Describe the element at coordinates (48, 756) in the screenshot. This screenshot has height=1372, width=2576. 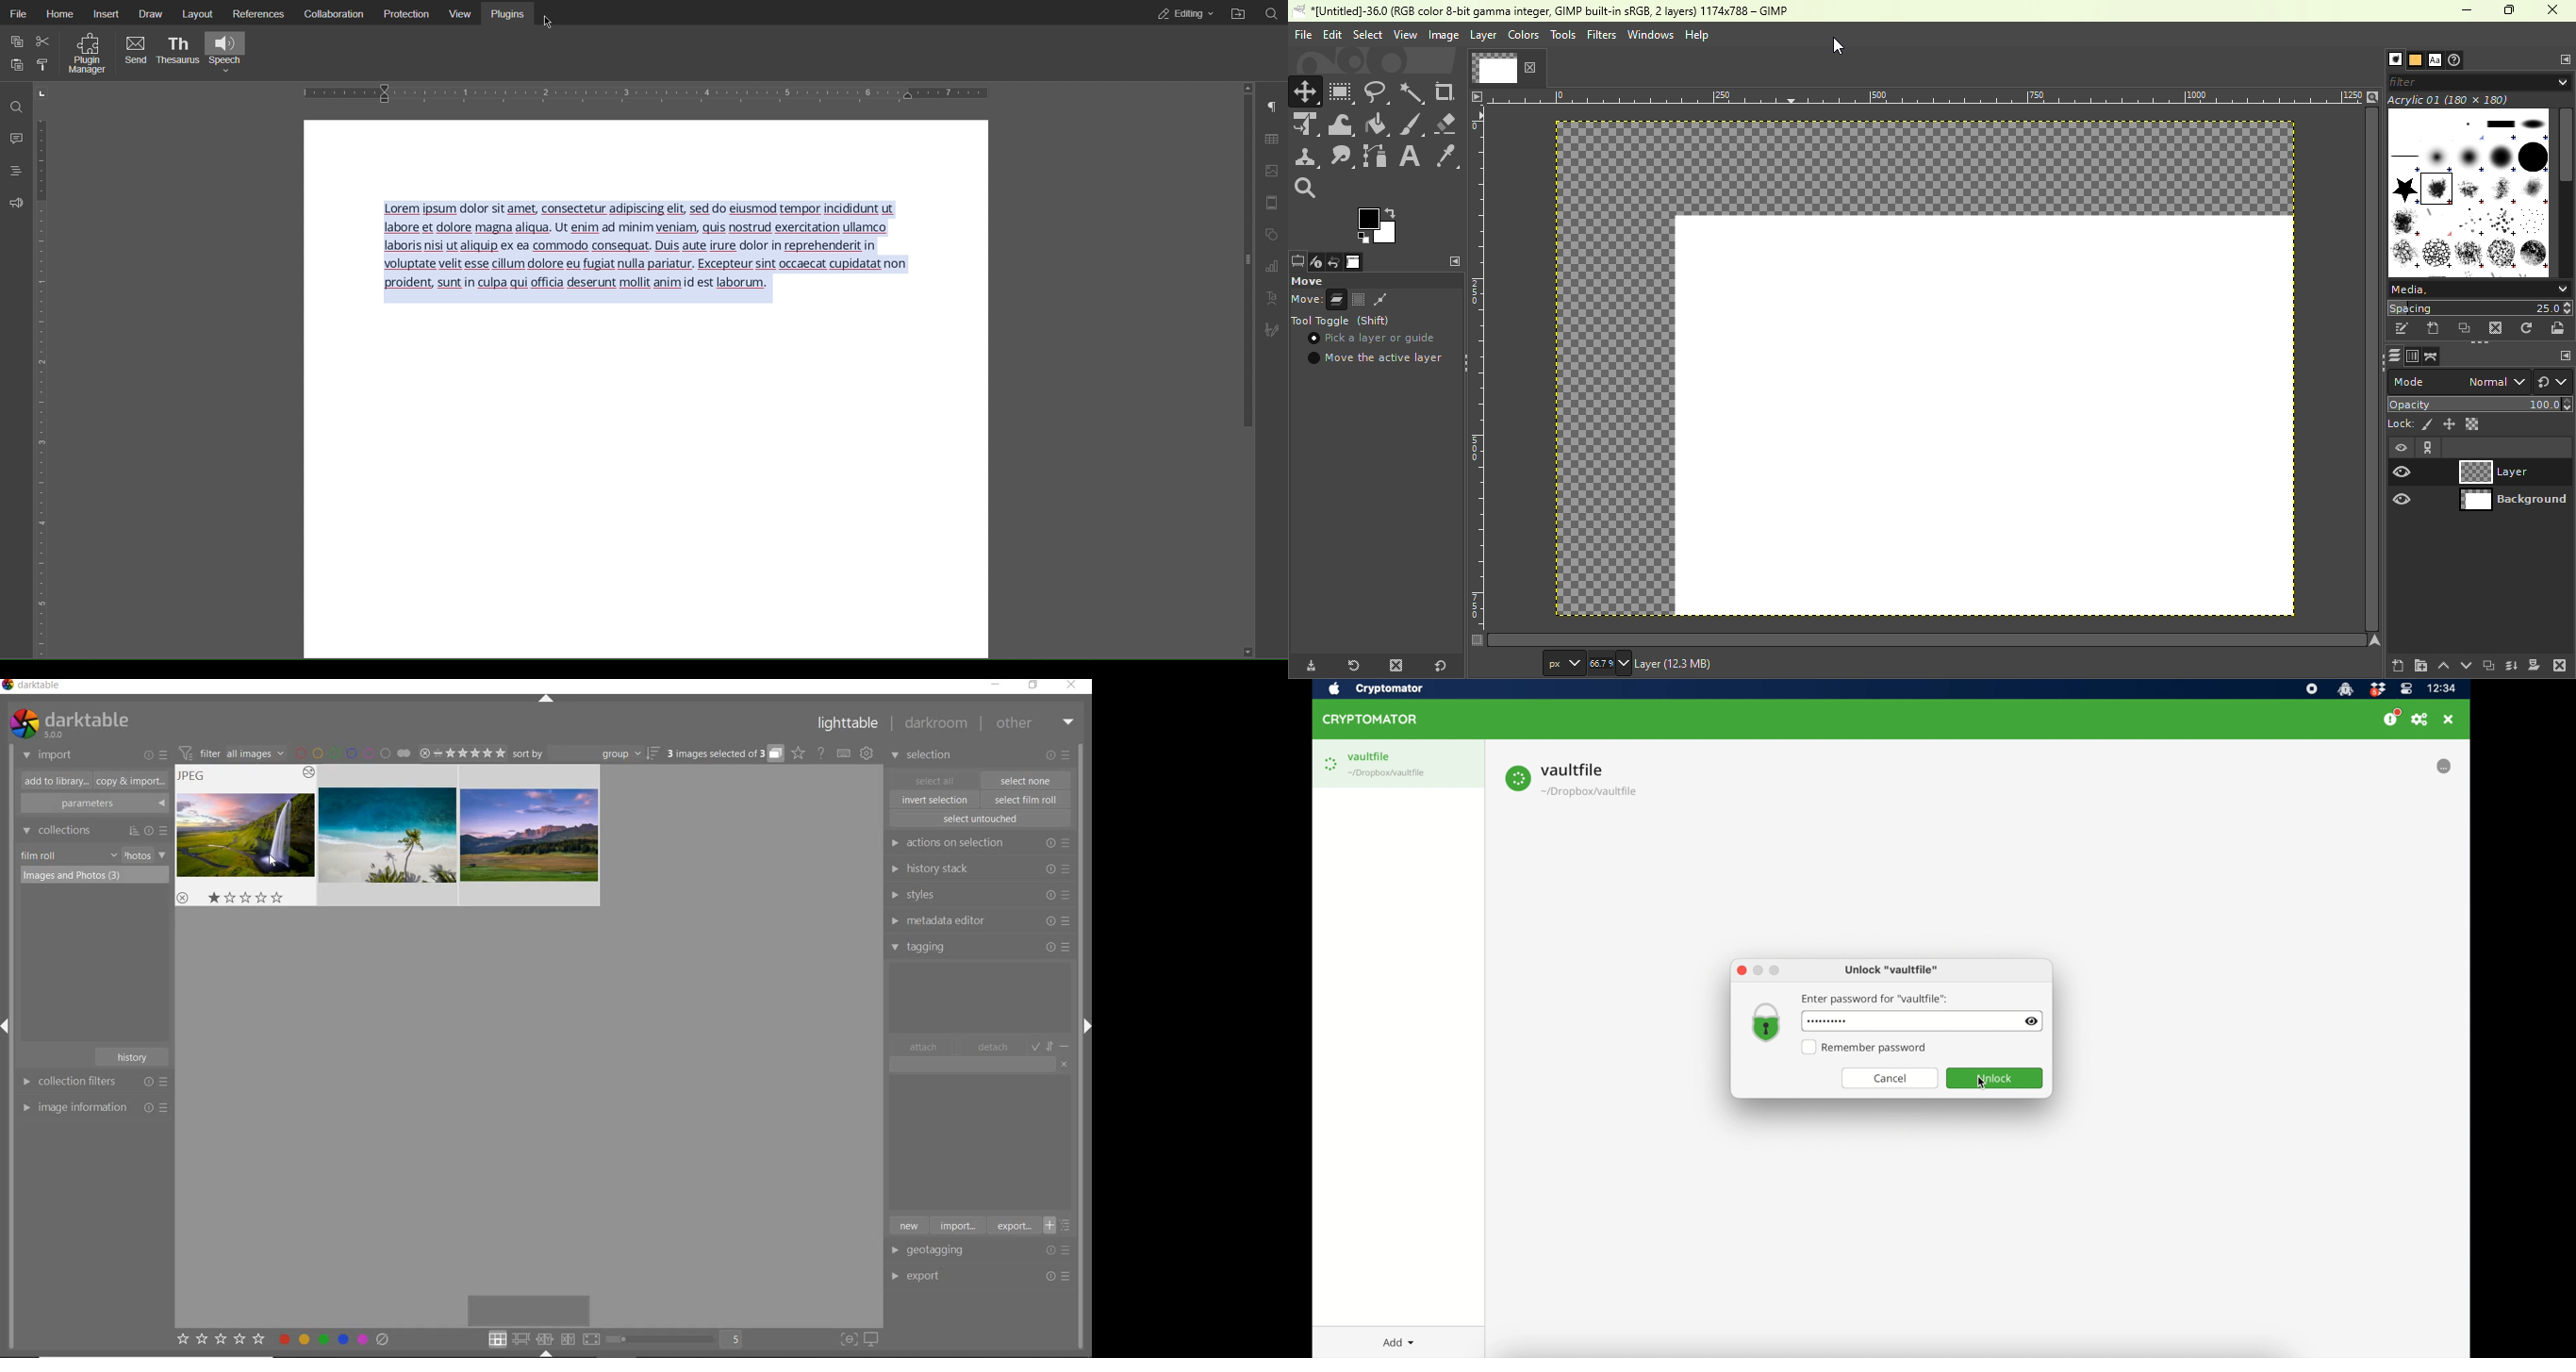
I see `import` at that location.